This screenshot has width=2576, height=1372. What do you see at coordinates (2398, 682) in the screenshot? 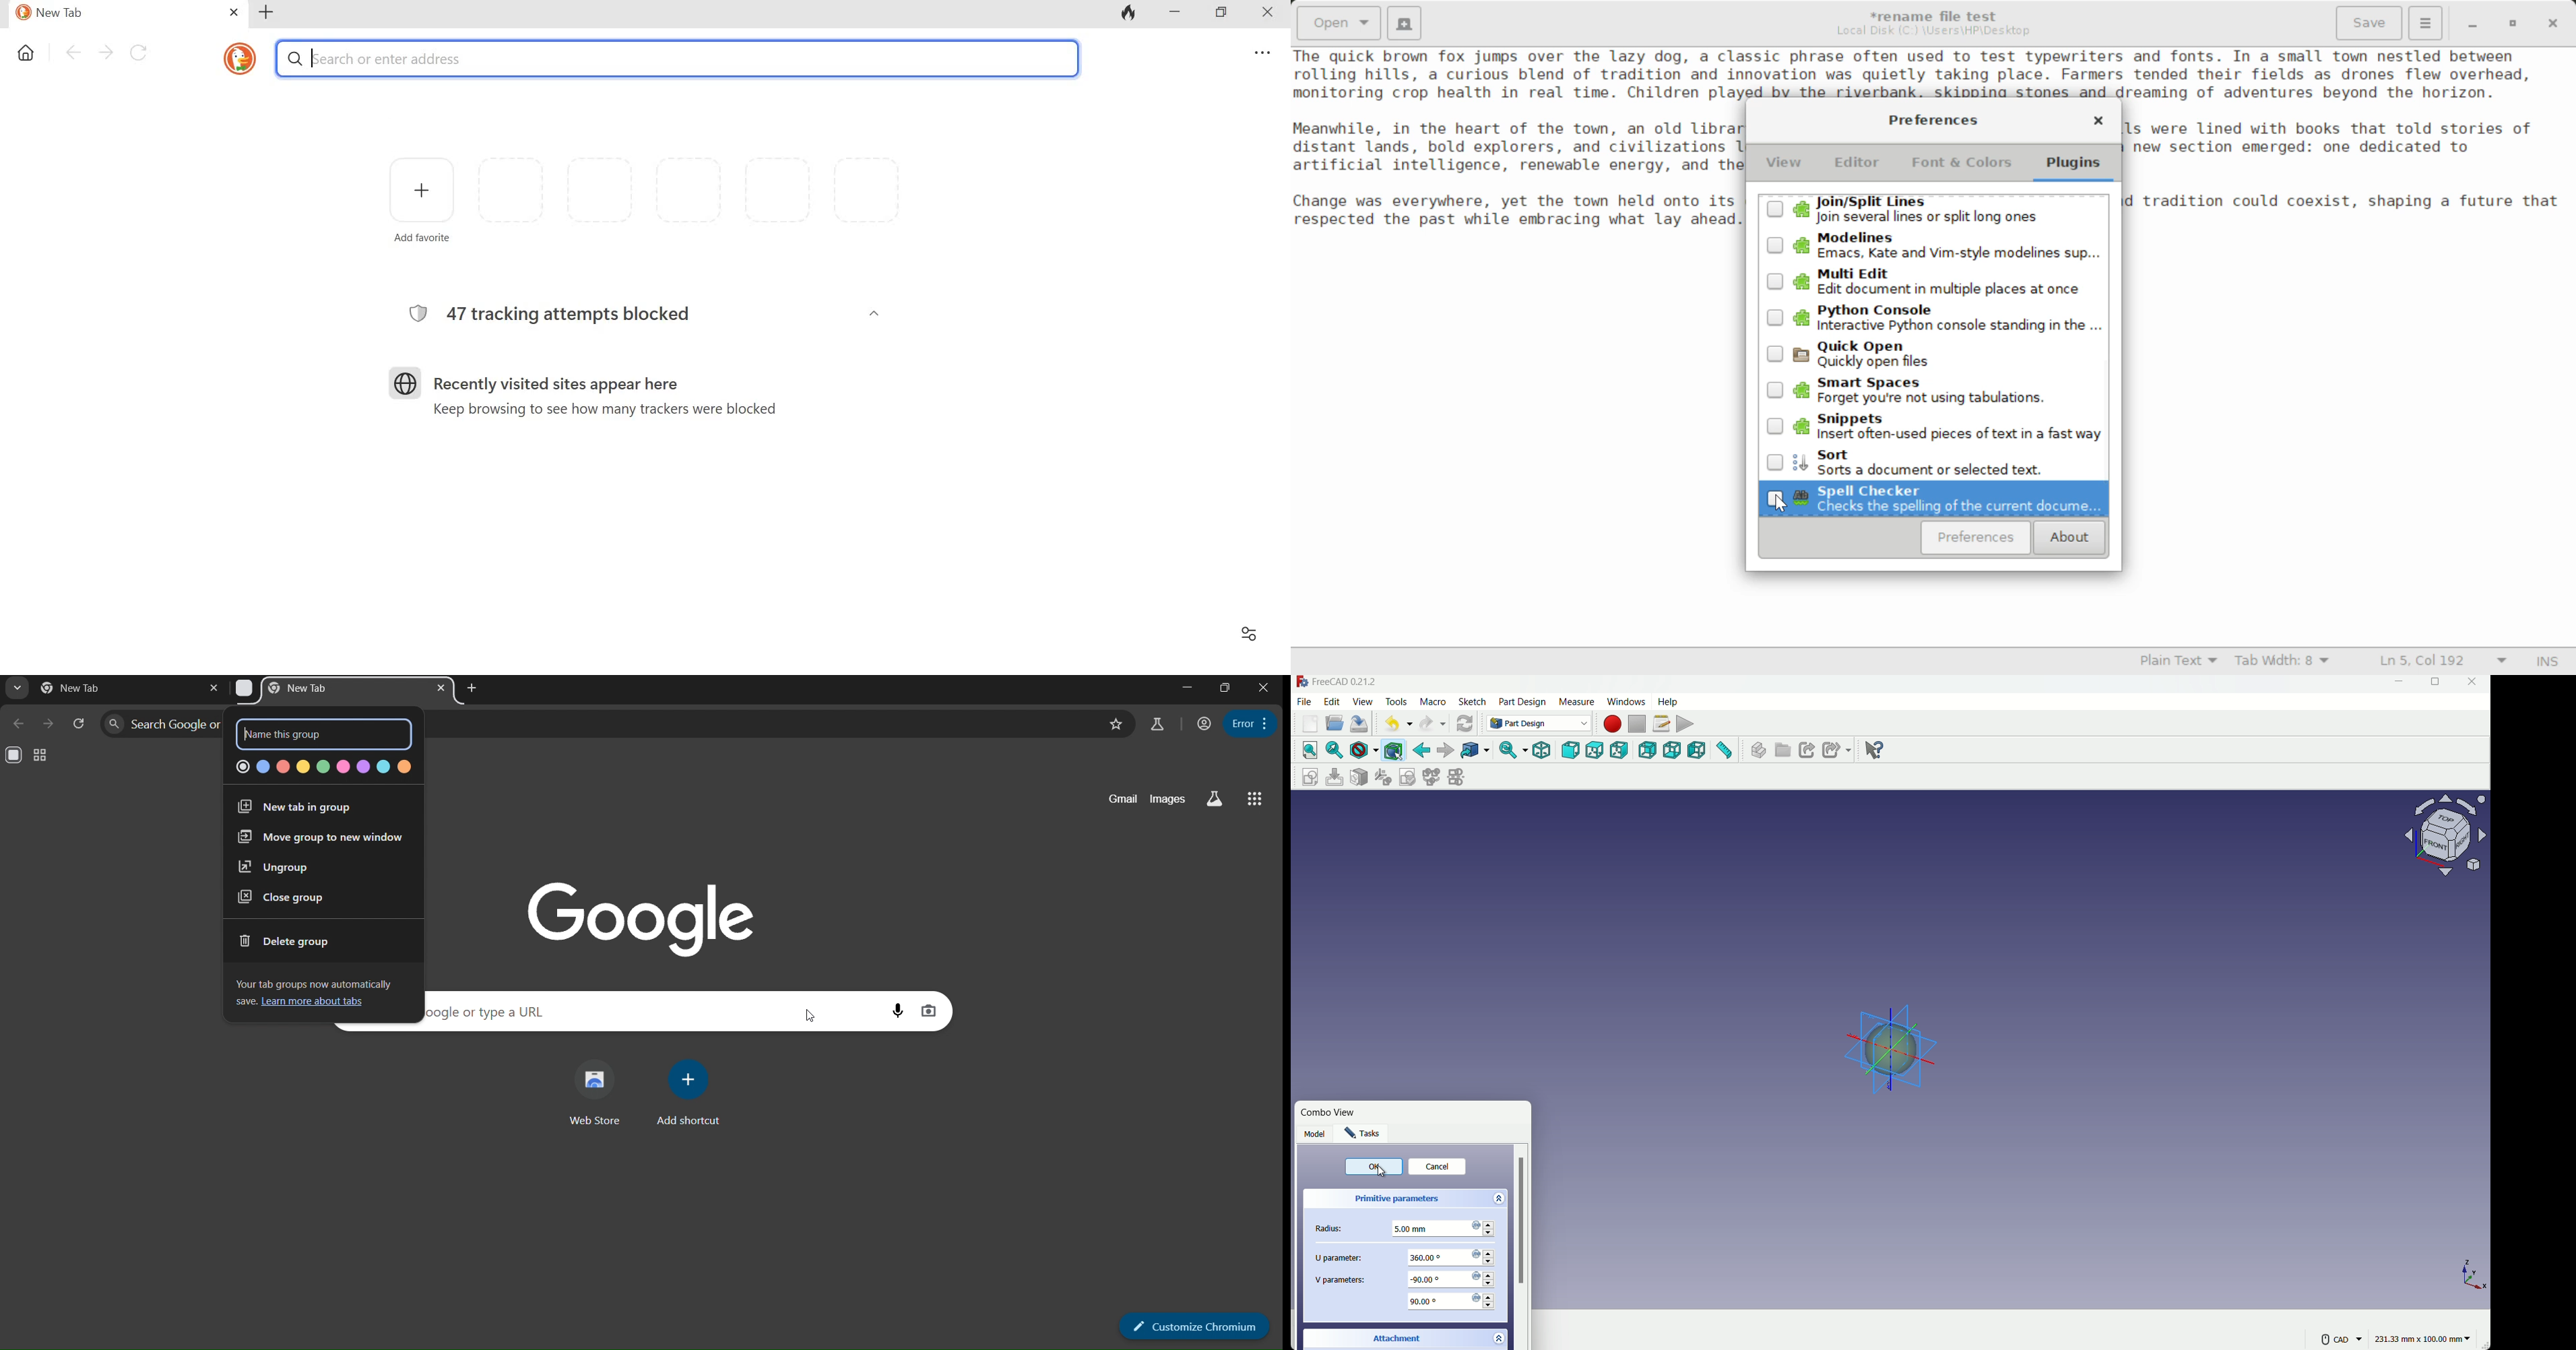
I see `minimize` at bounding box center [2398, 682].